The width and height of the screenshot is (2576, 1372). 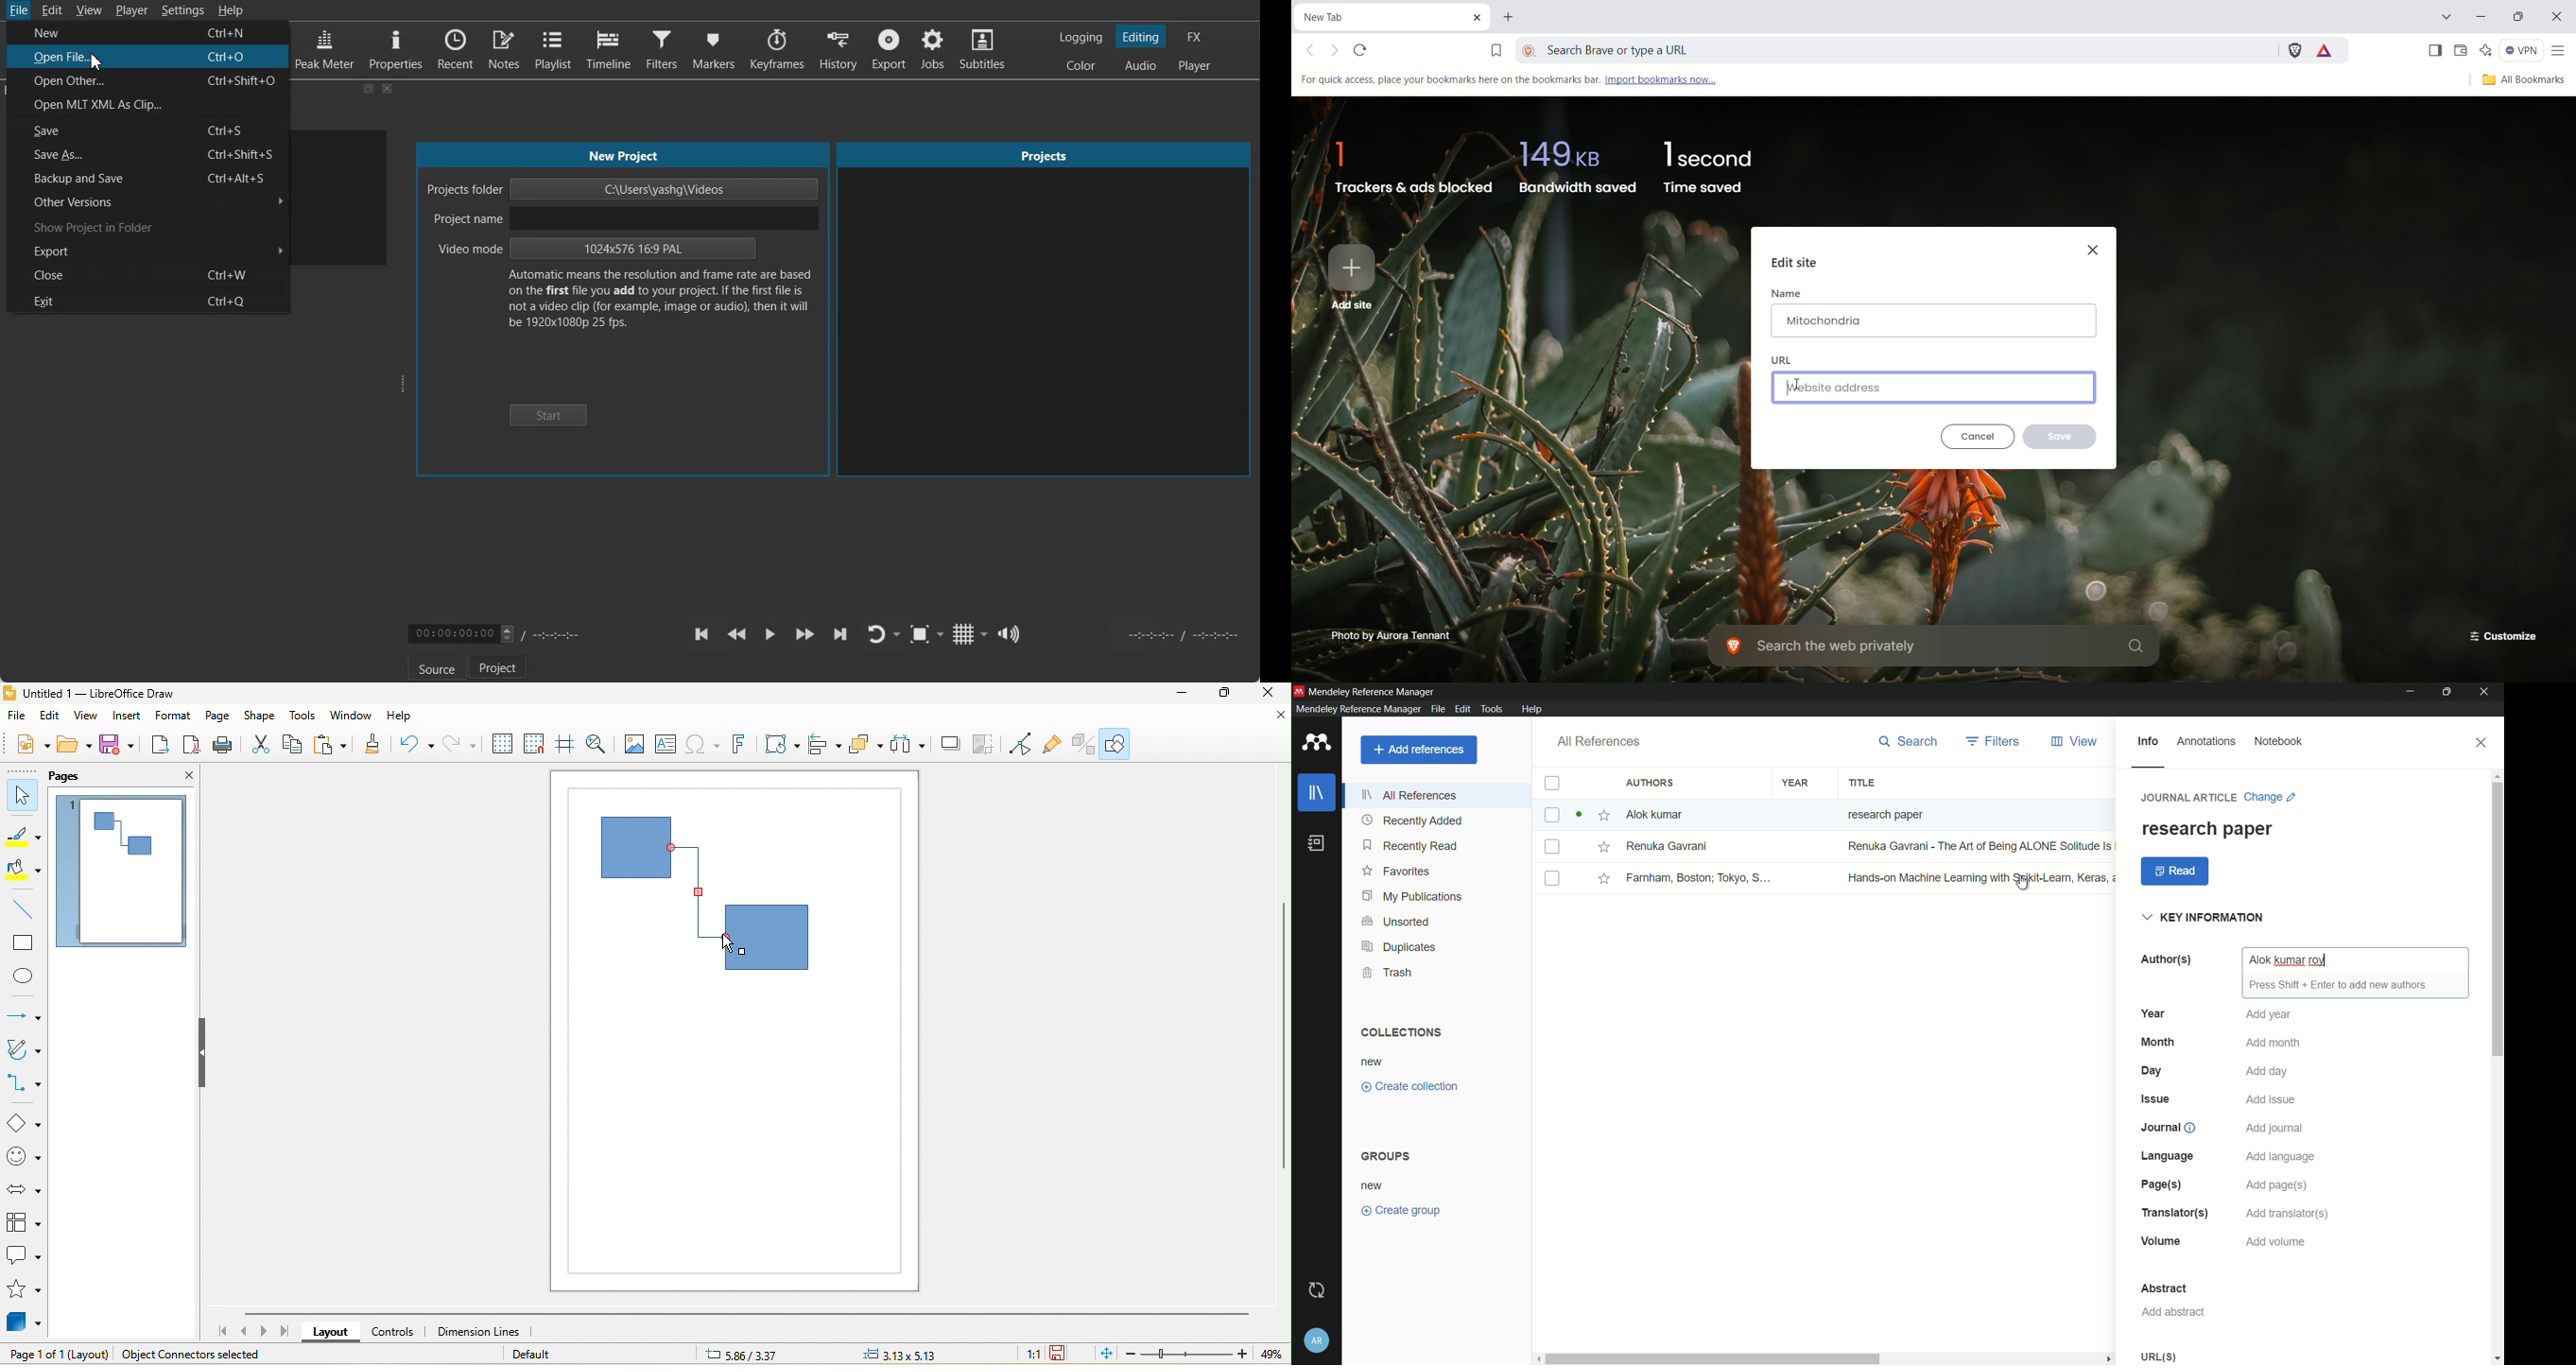 What do you see at coordinates (1597, 742) in the screenshot?
I see `all references` at bounding box center [1597, 742].